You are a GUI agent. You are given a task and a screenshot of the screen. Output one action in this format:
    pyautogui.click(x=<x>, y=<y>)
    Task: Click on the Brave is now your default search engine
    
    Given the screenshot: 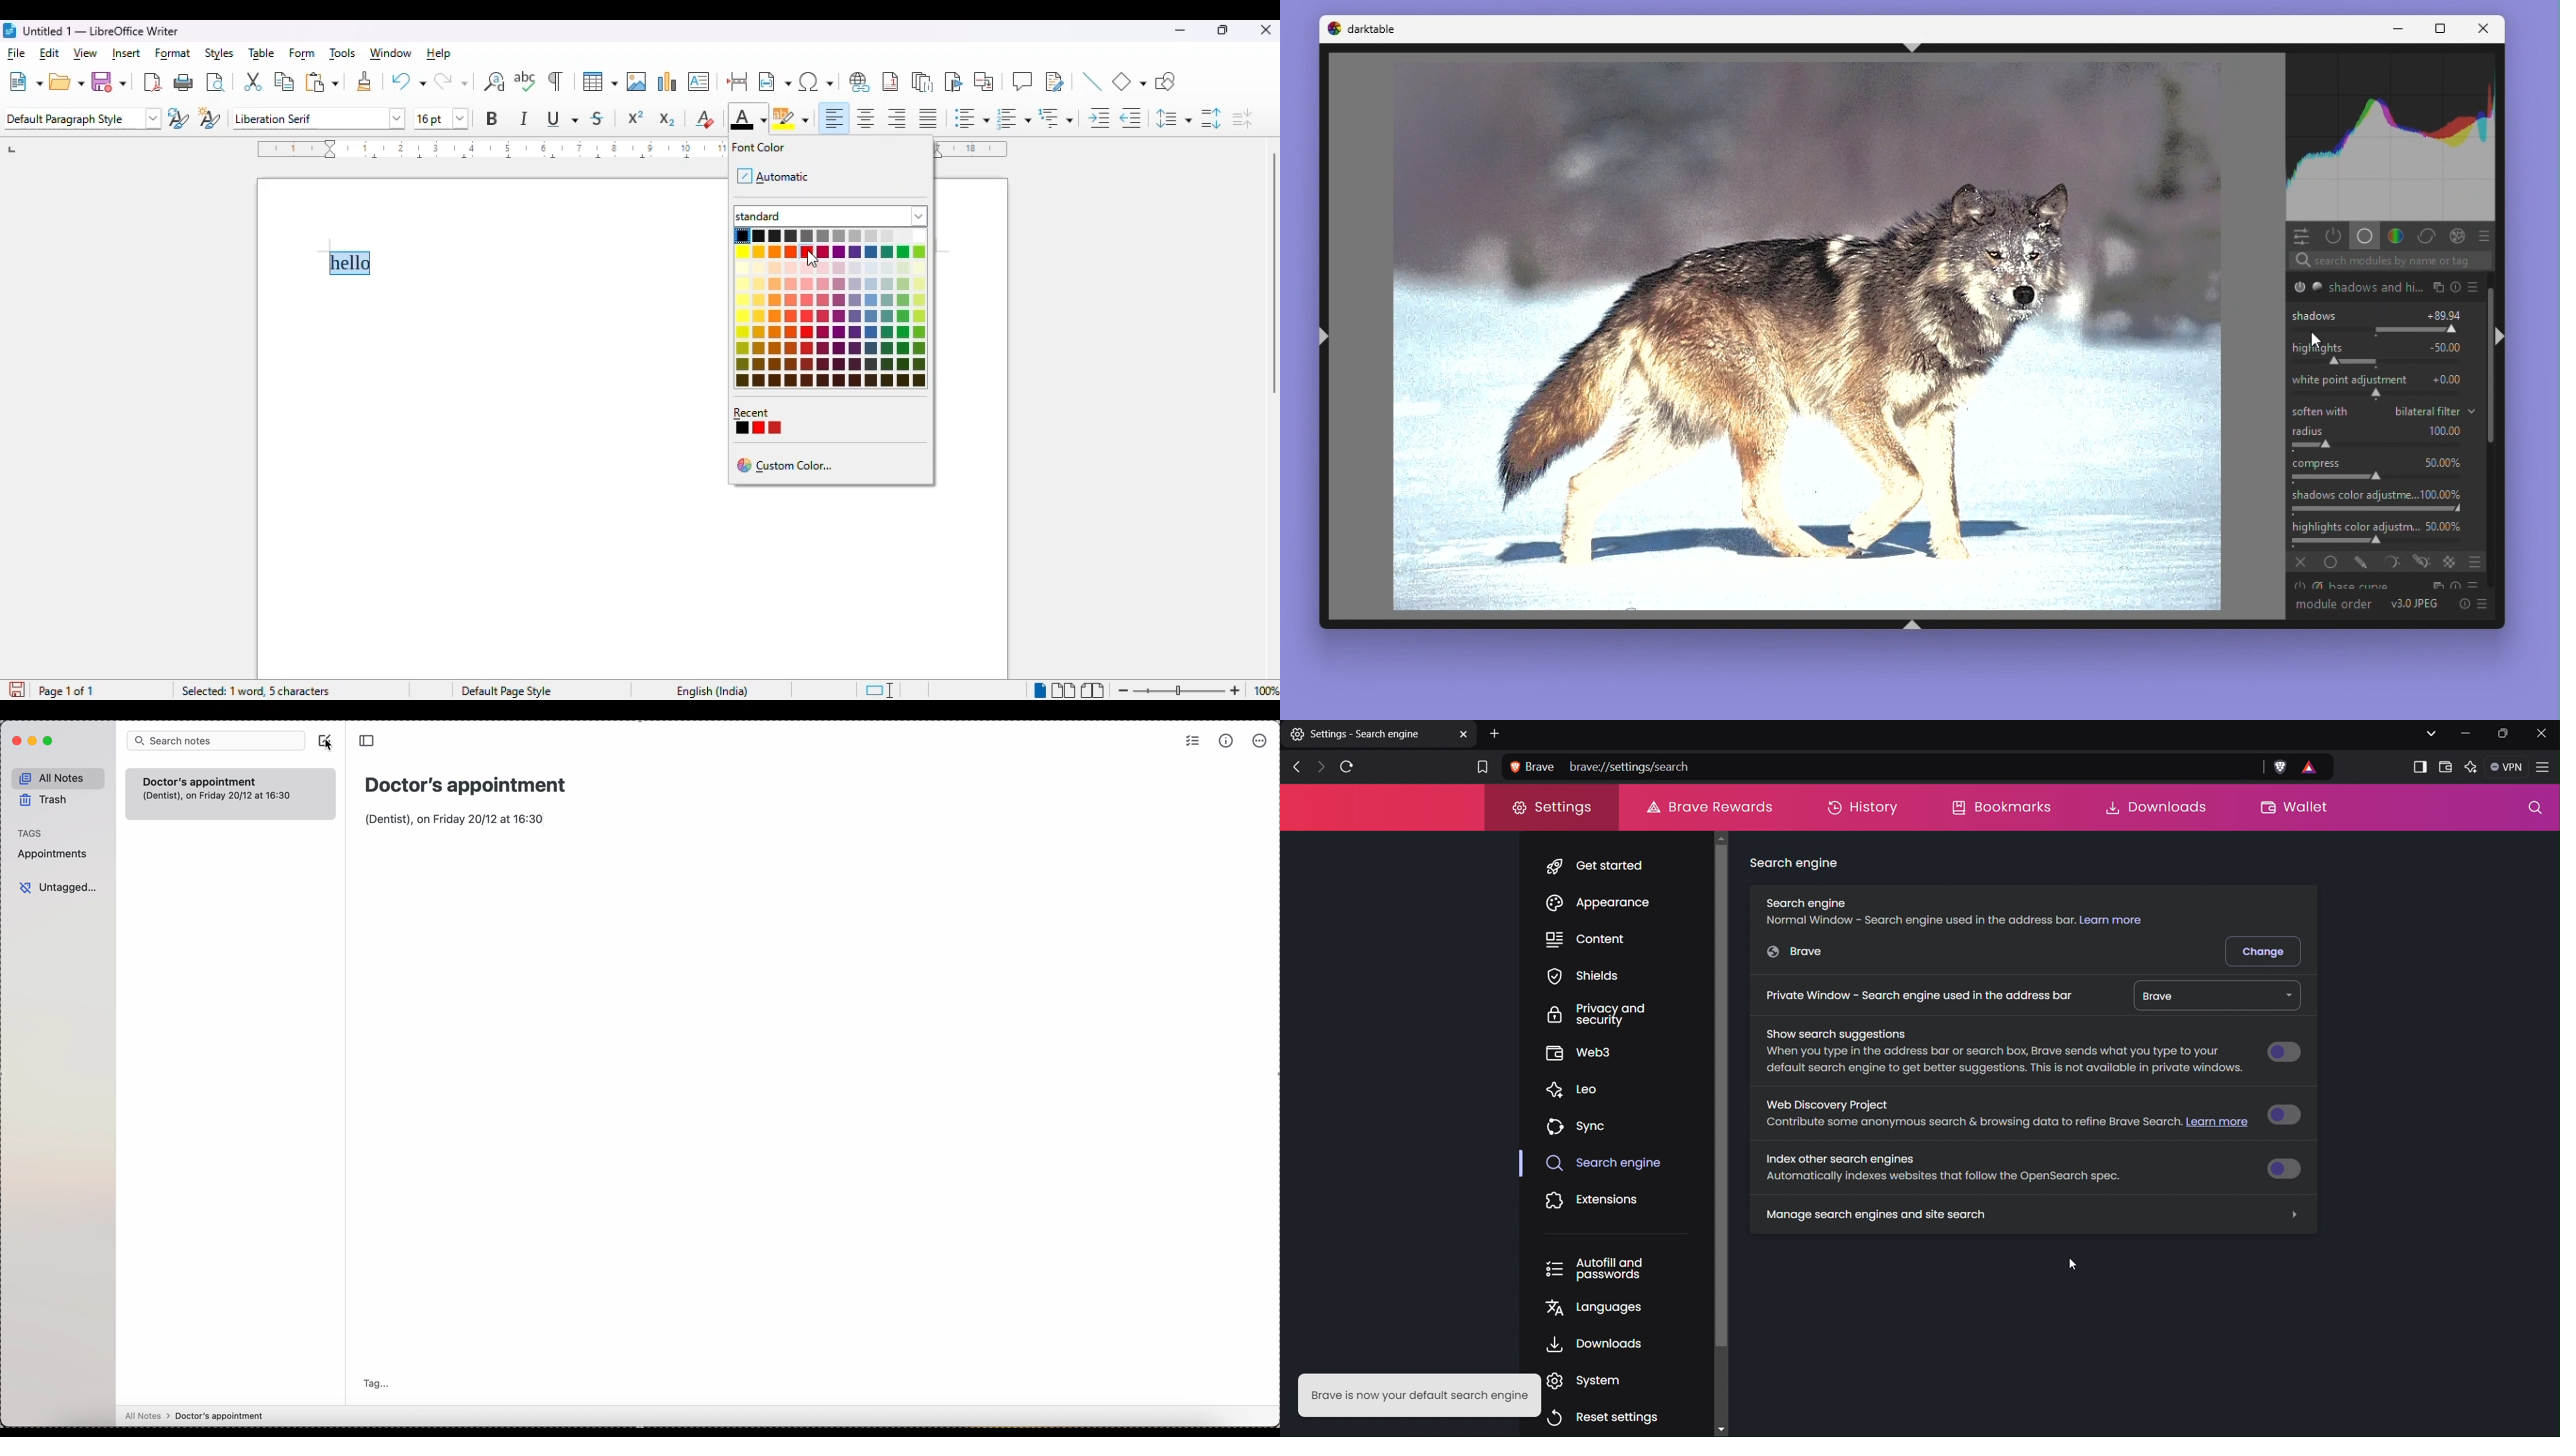 What is the action you would take?
    pyautogui.click(x=1417, y=1395)
    